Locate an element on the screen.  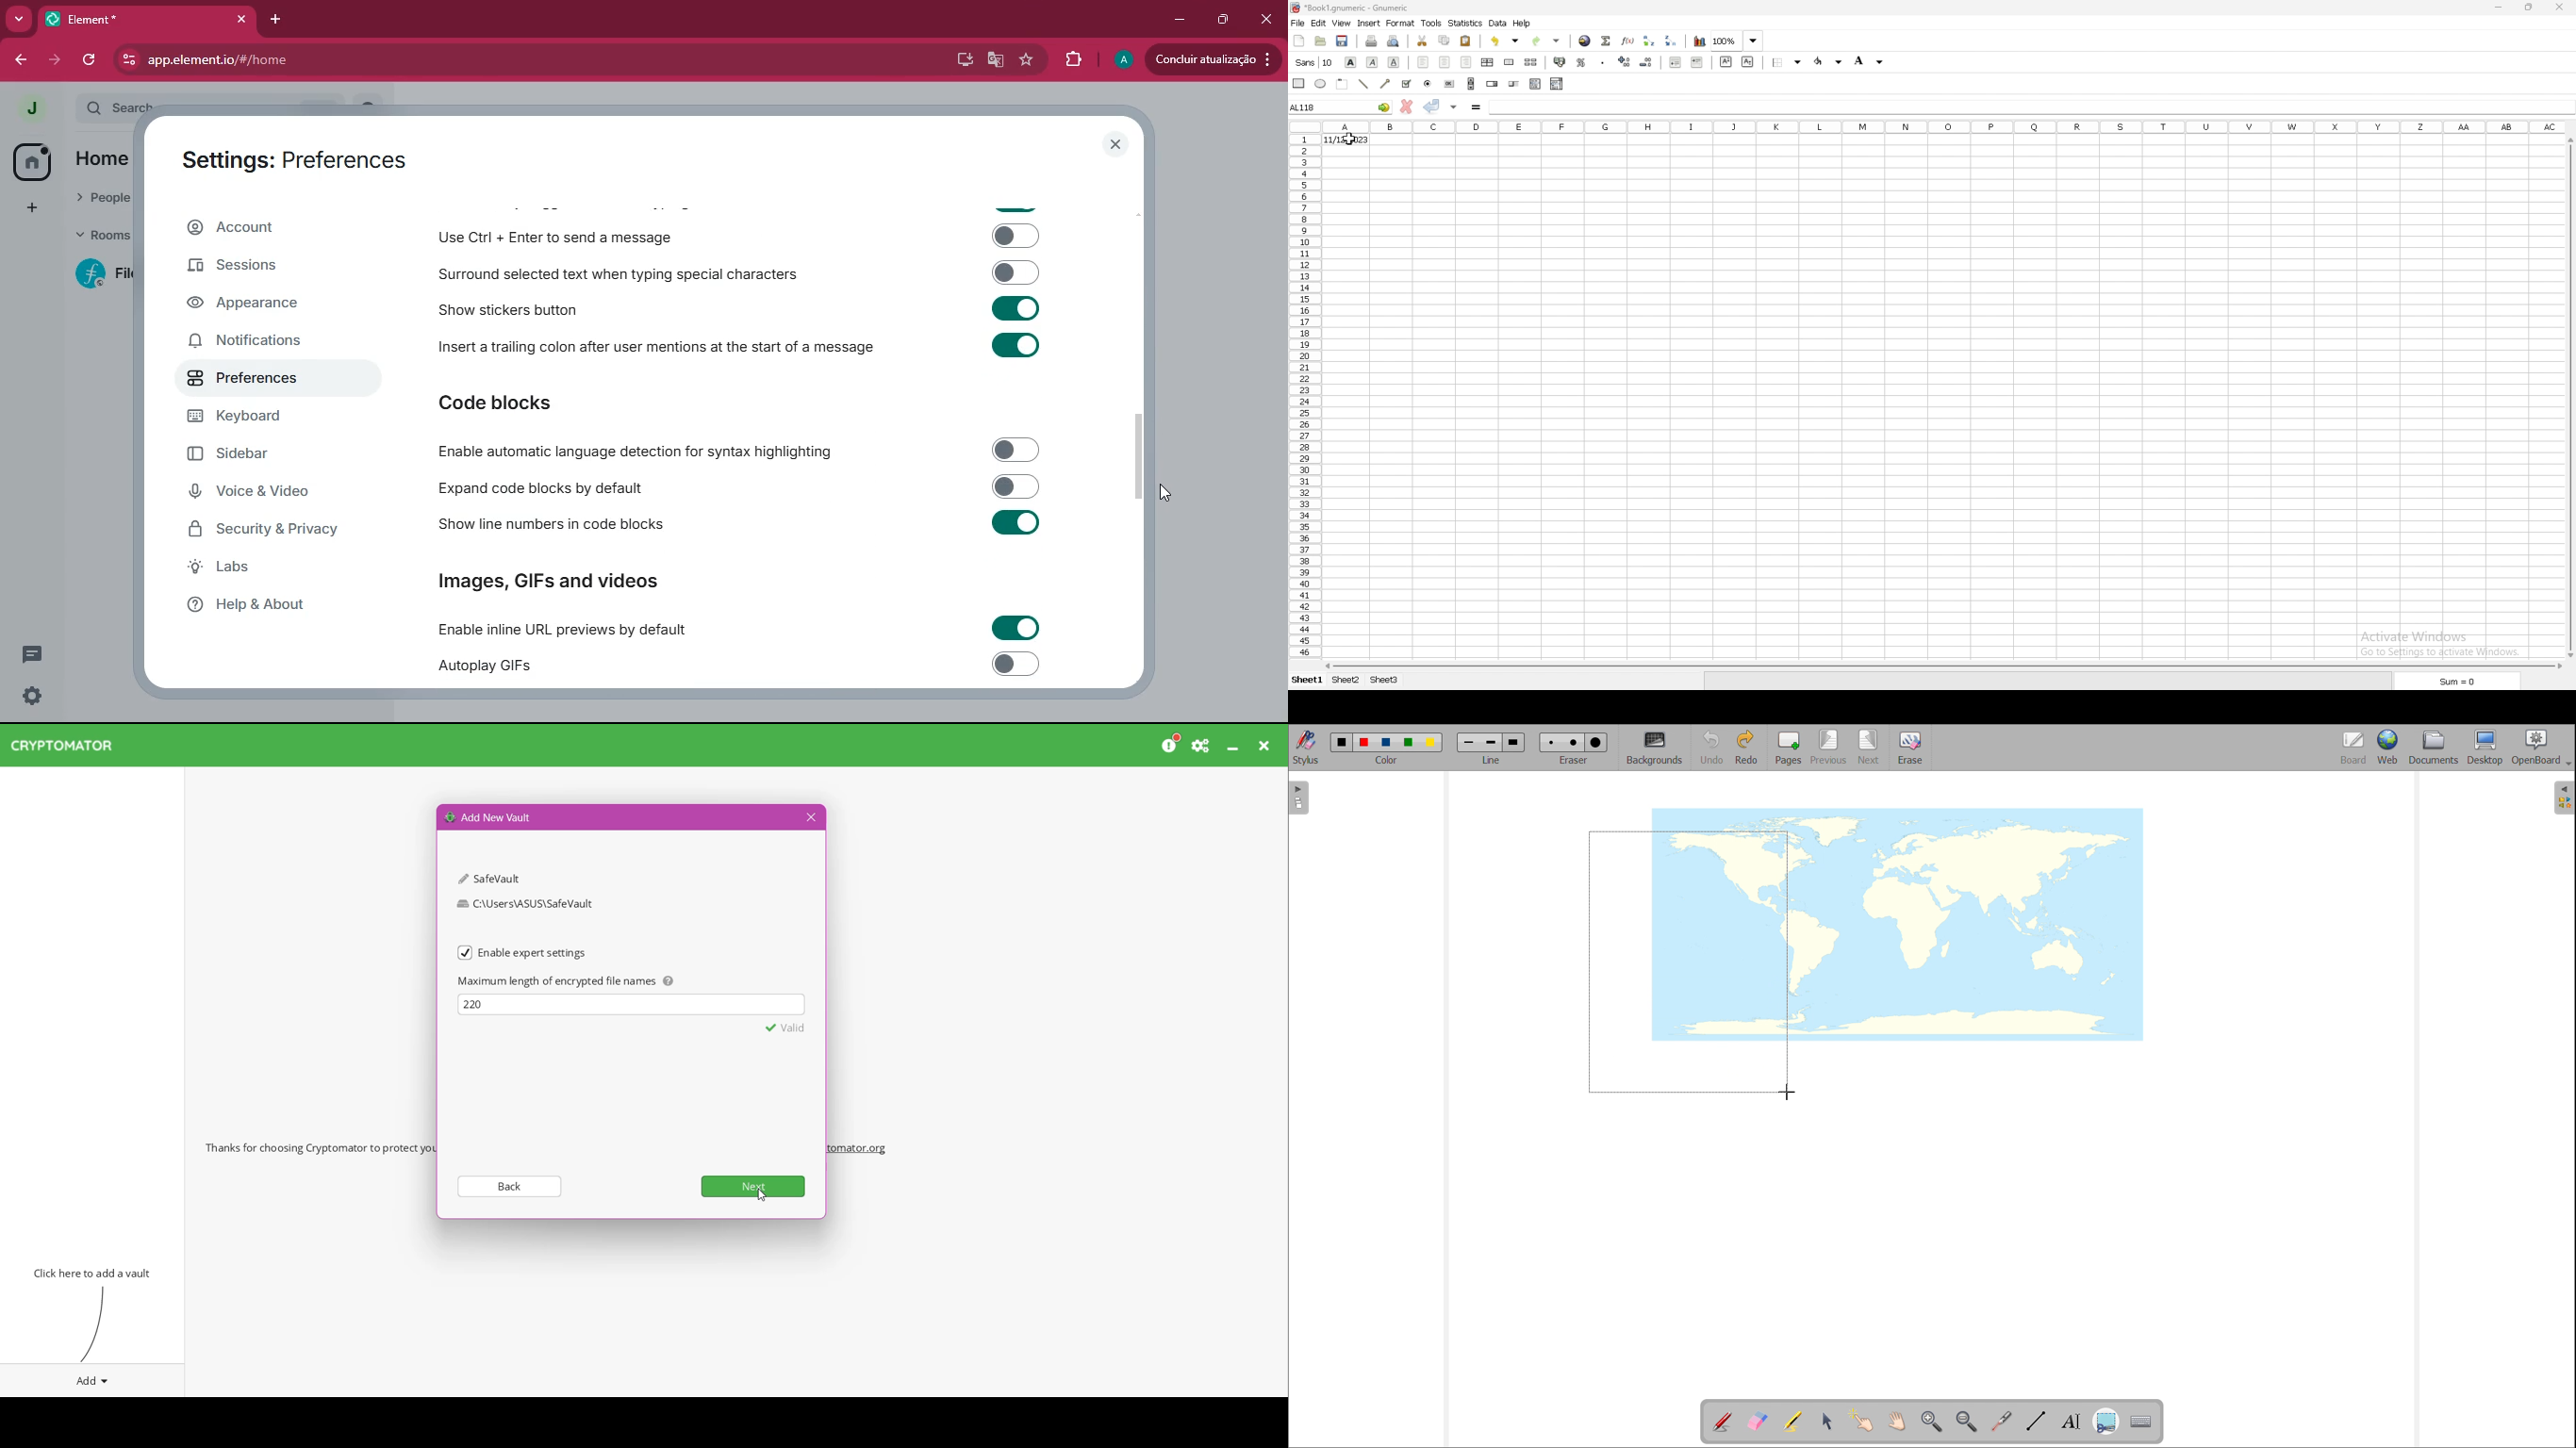
split merged cells is located at coordinates (1532, 62).